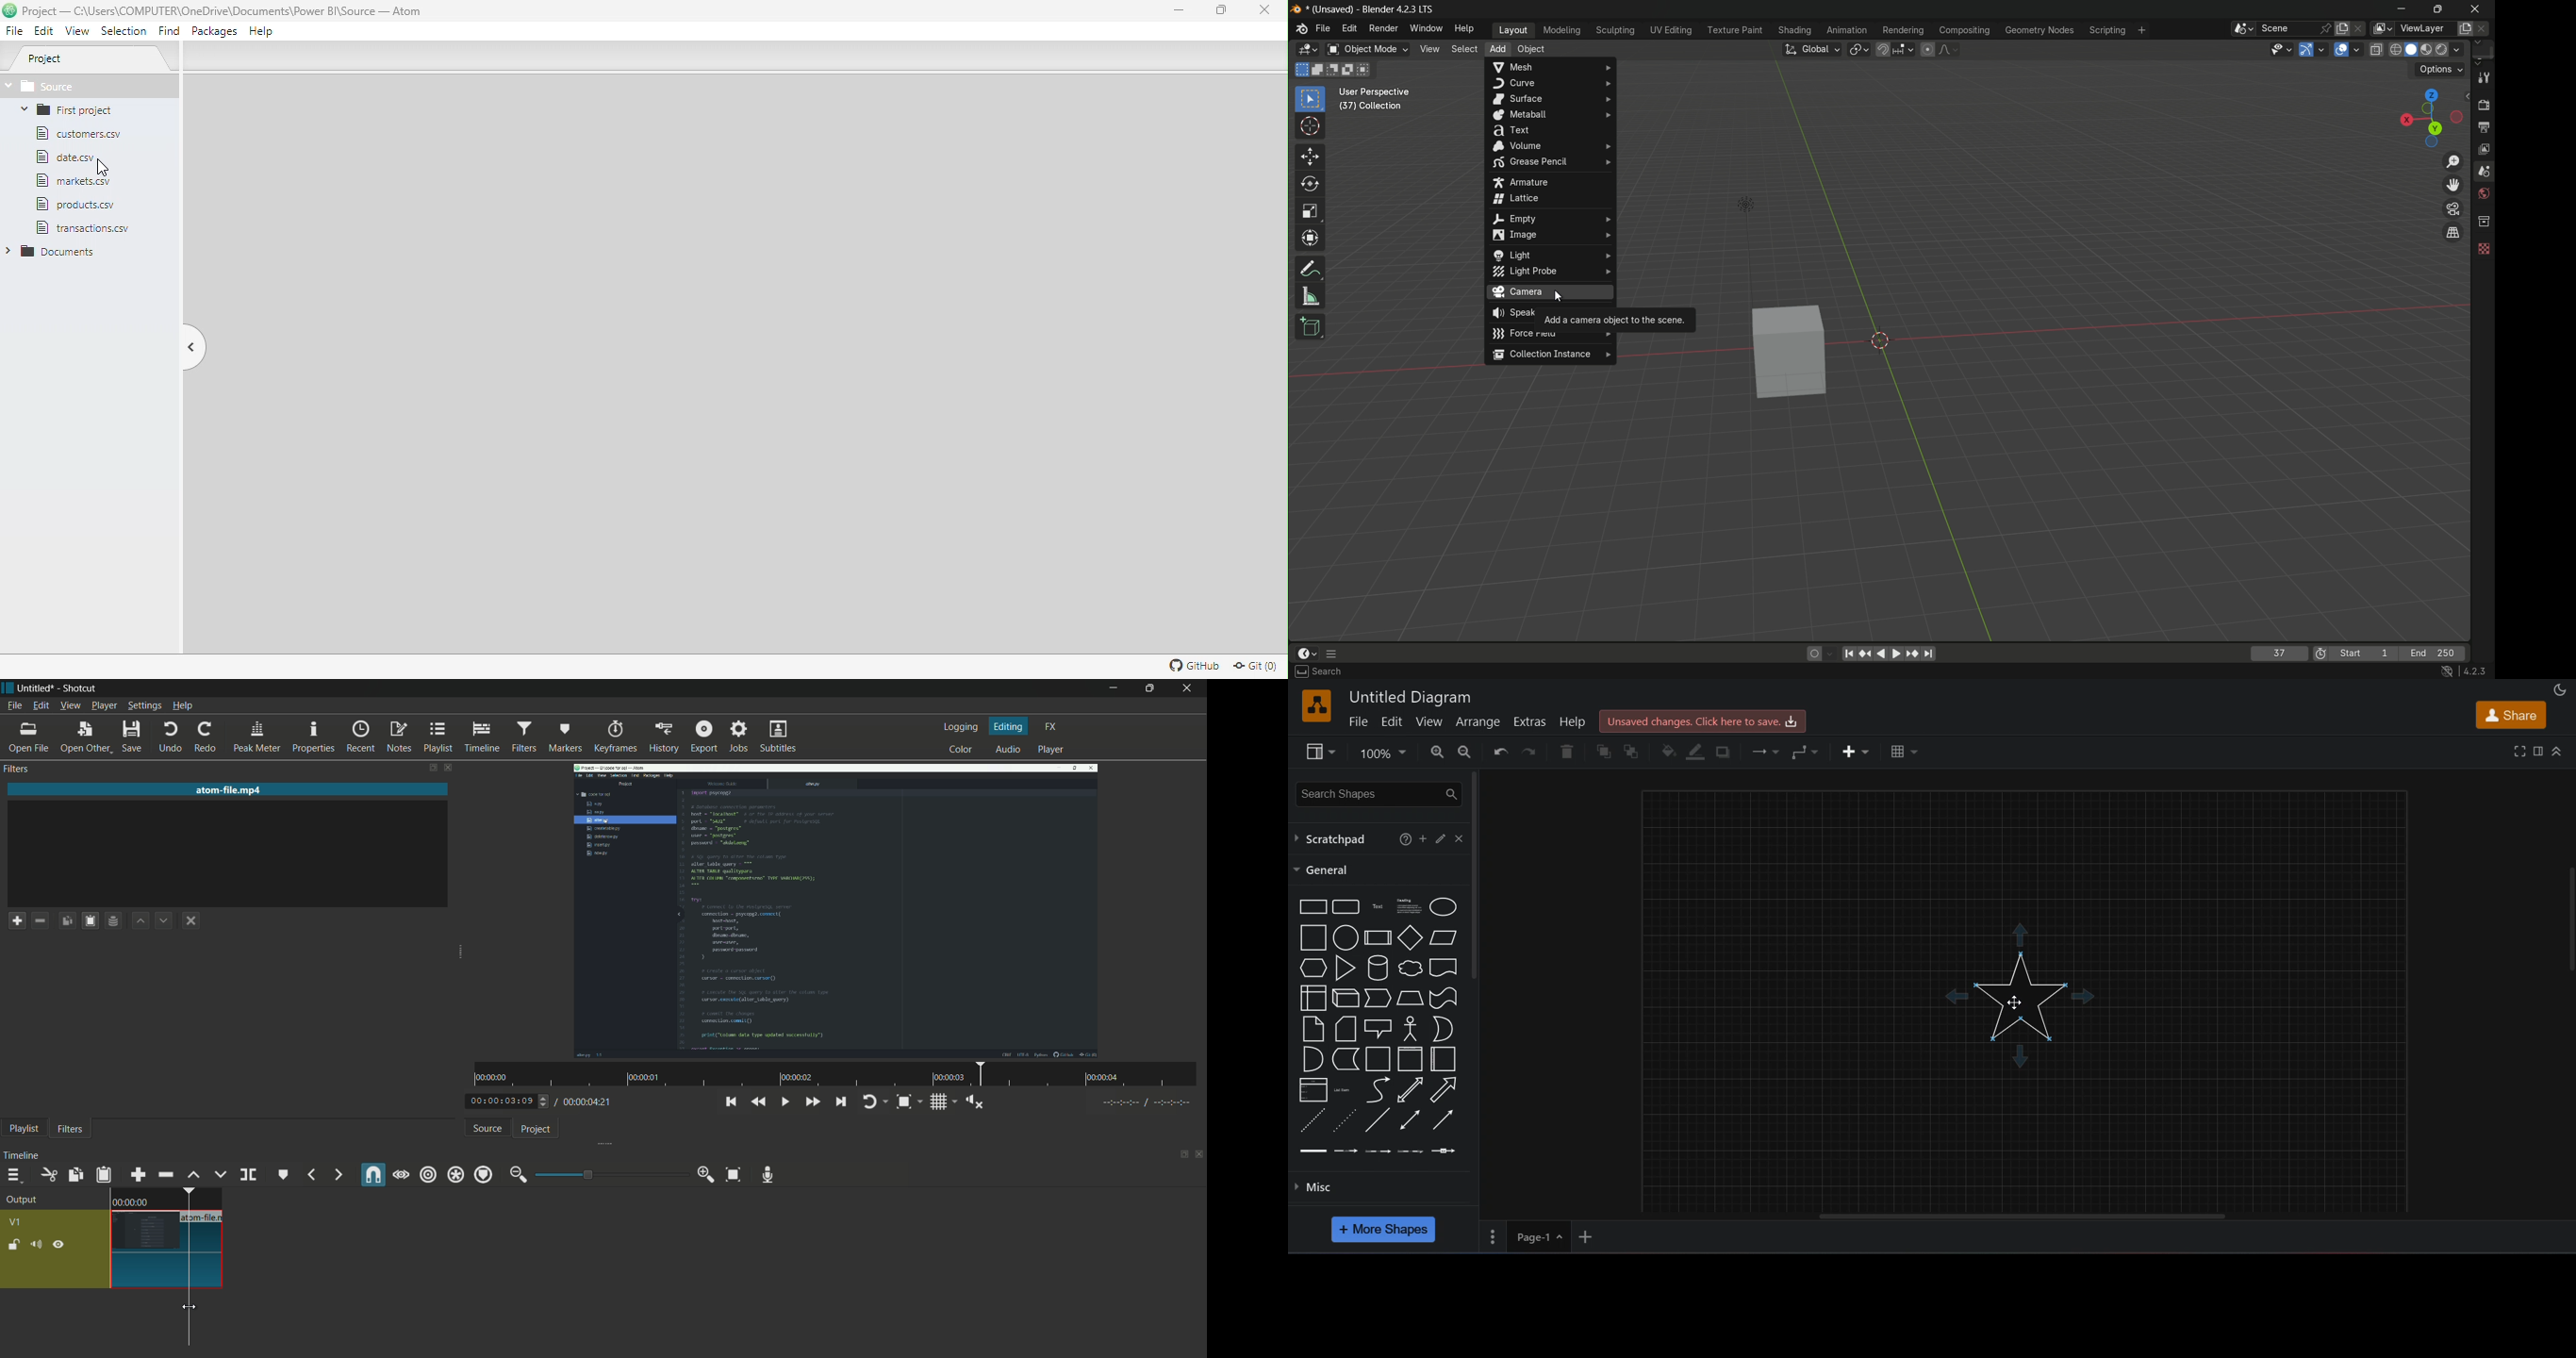 This screenshot has height=1372, width=2576. I want to click on Connector with symbol, so click(1446, 1150).